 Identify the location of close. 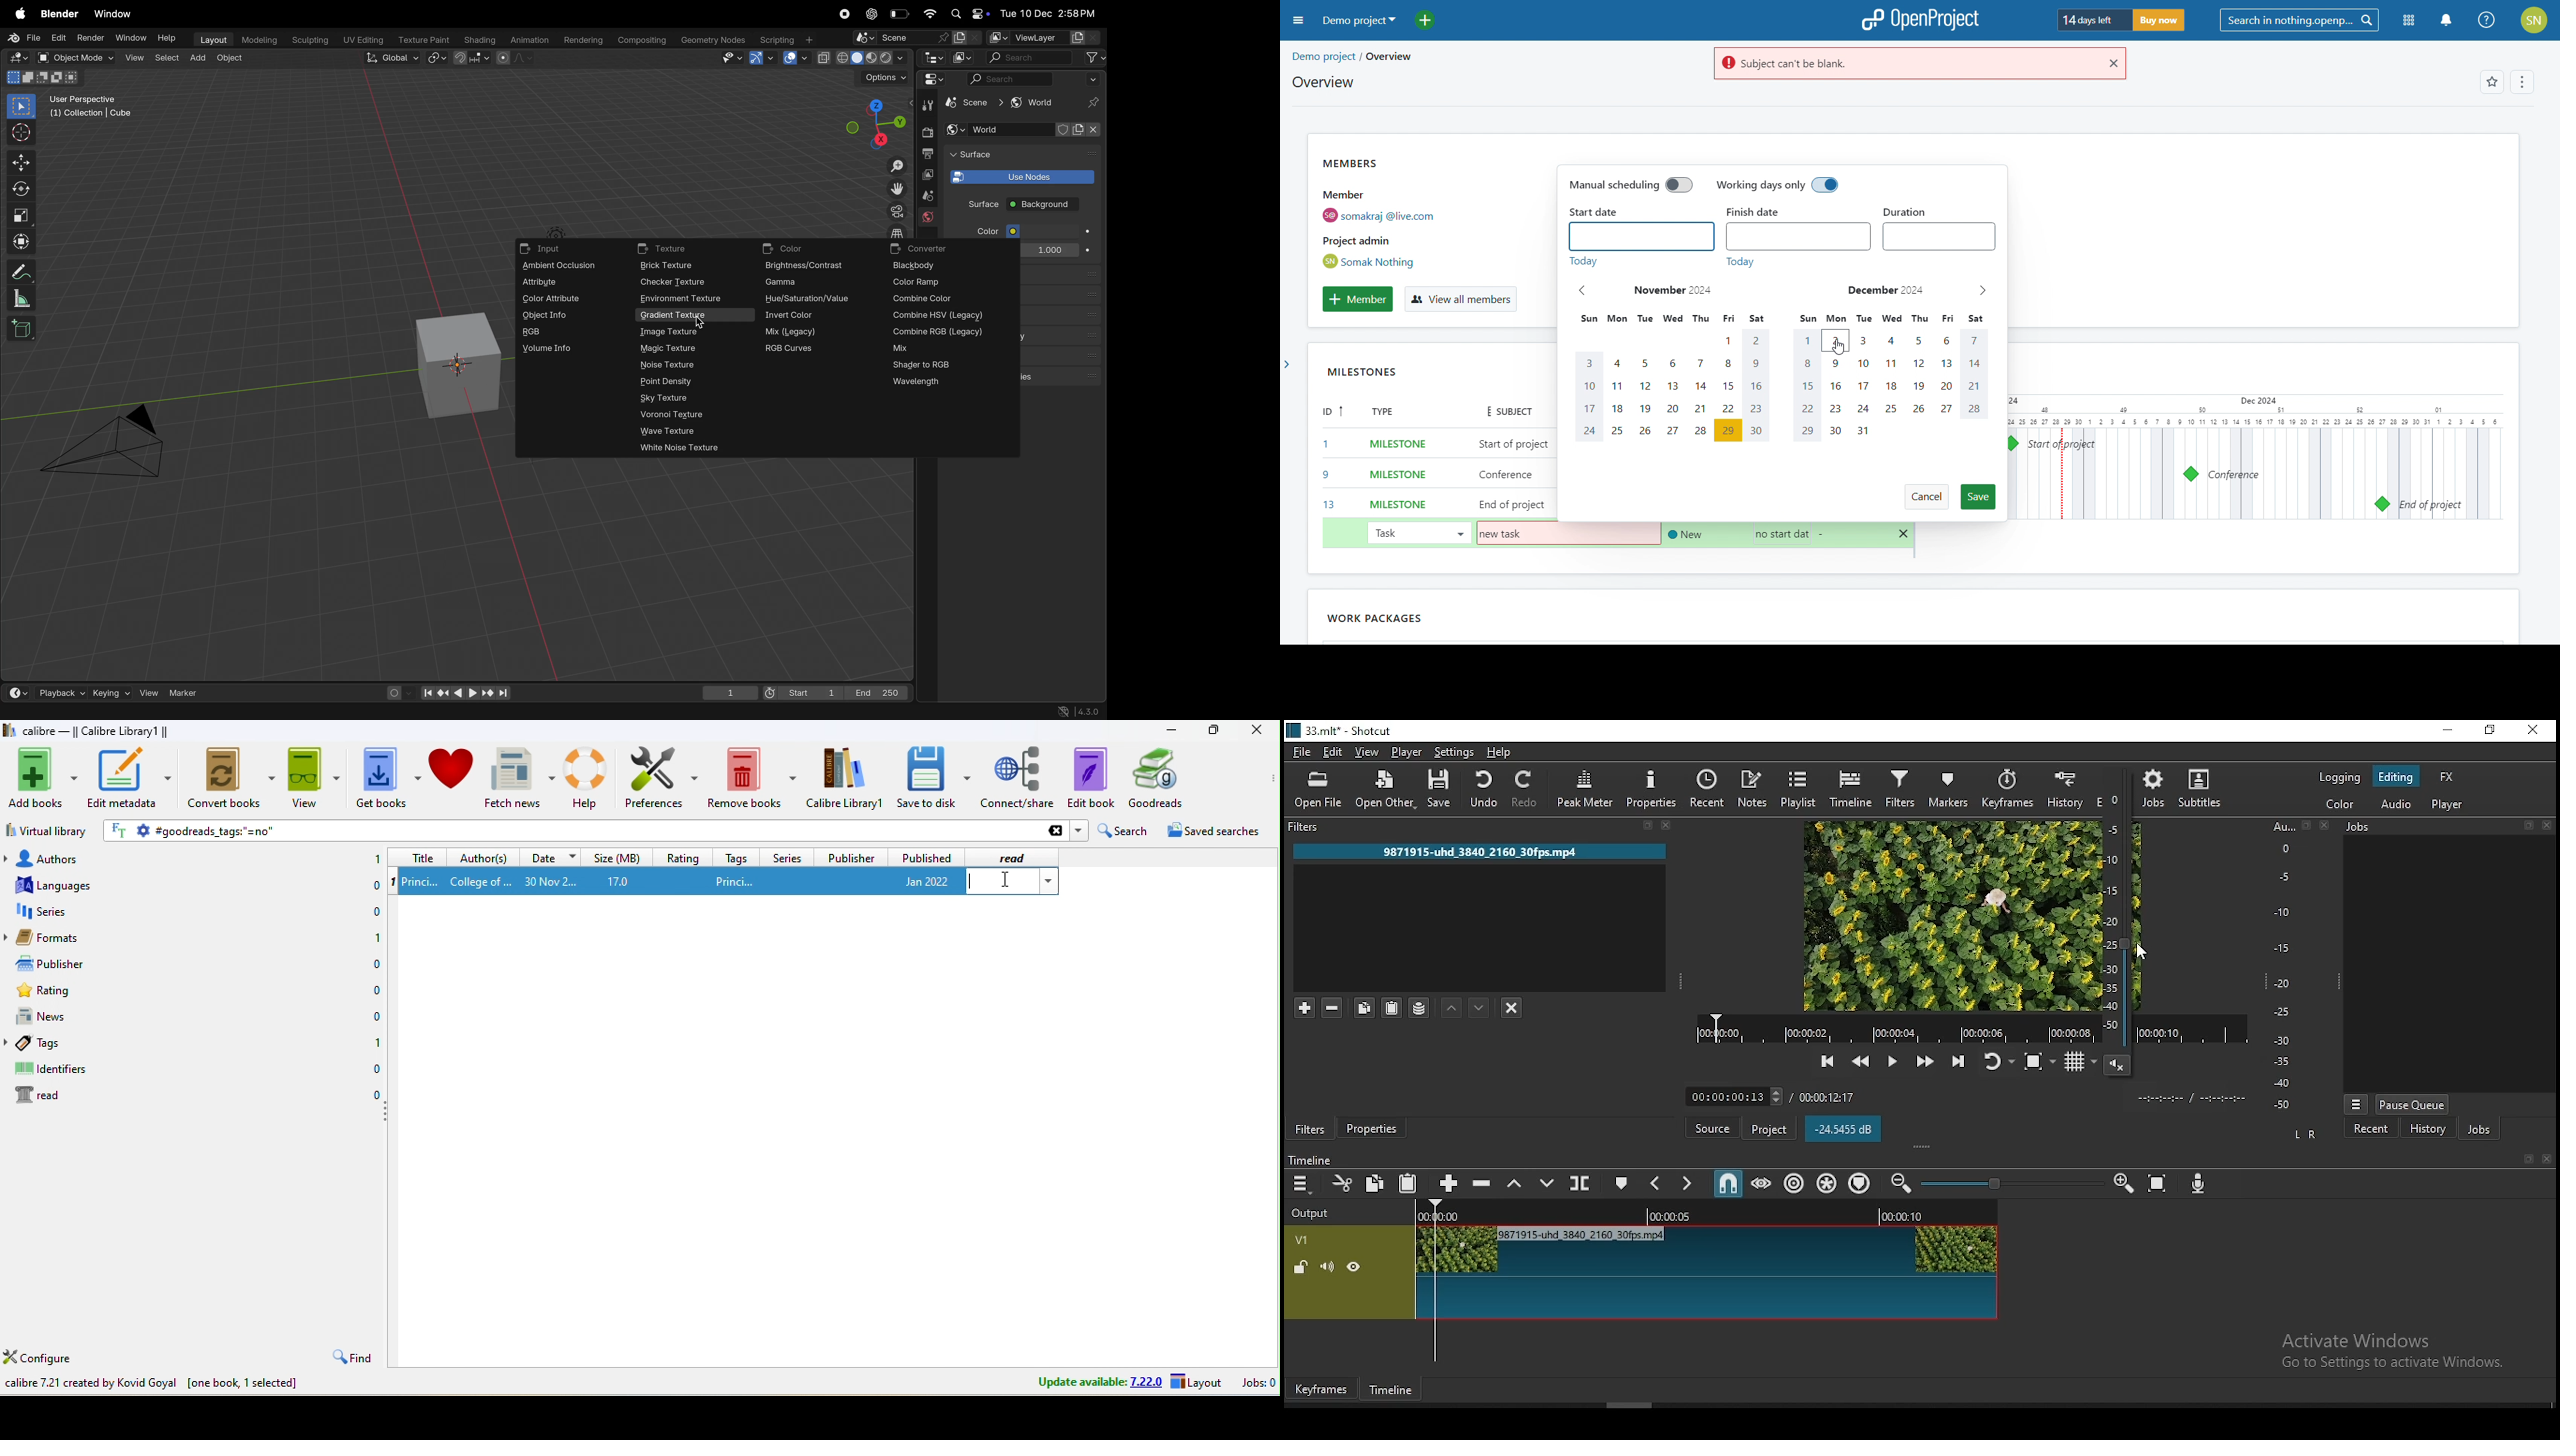
(2549, 829).